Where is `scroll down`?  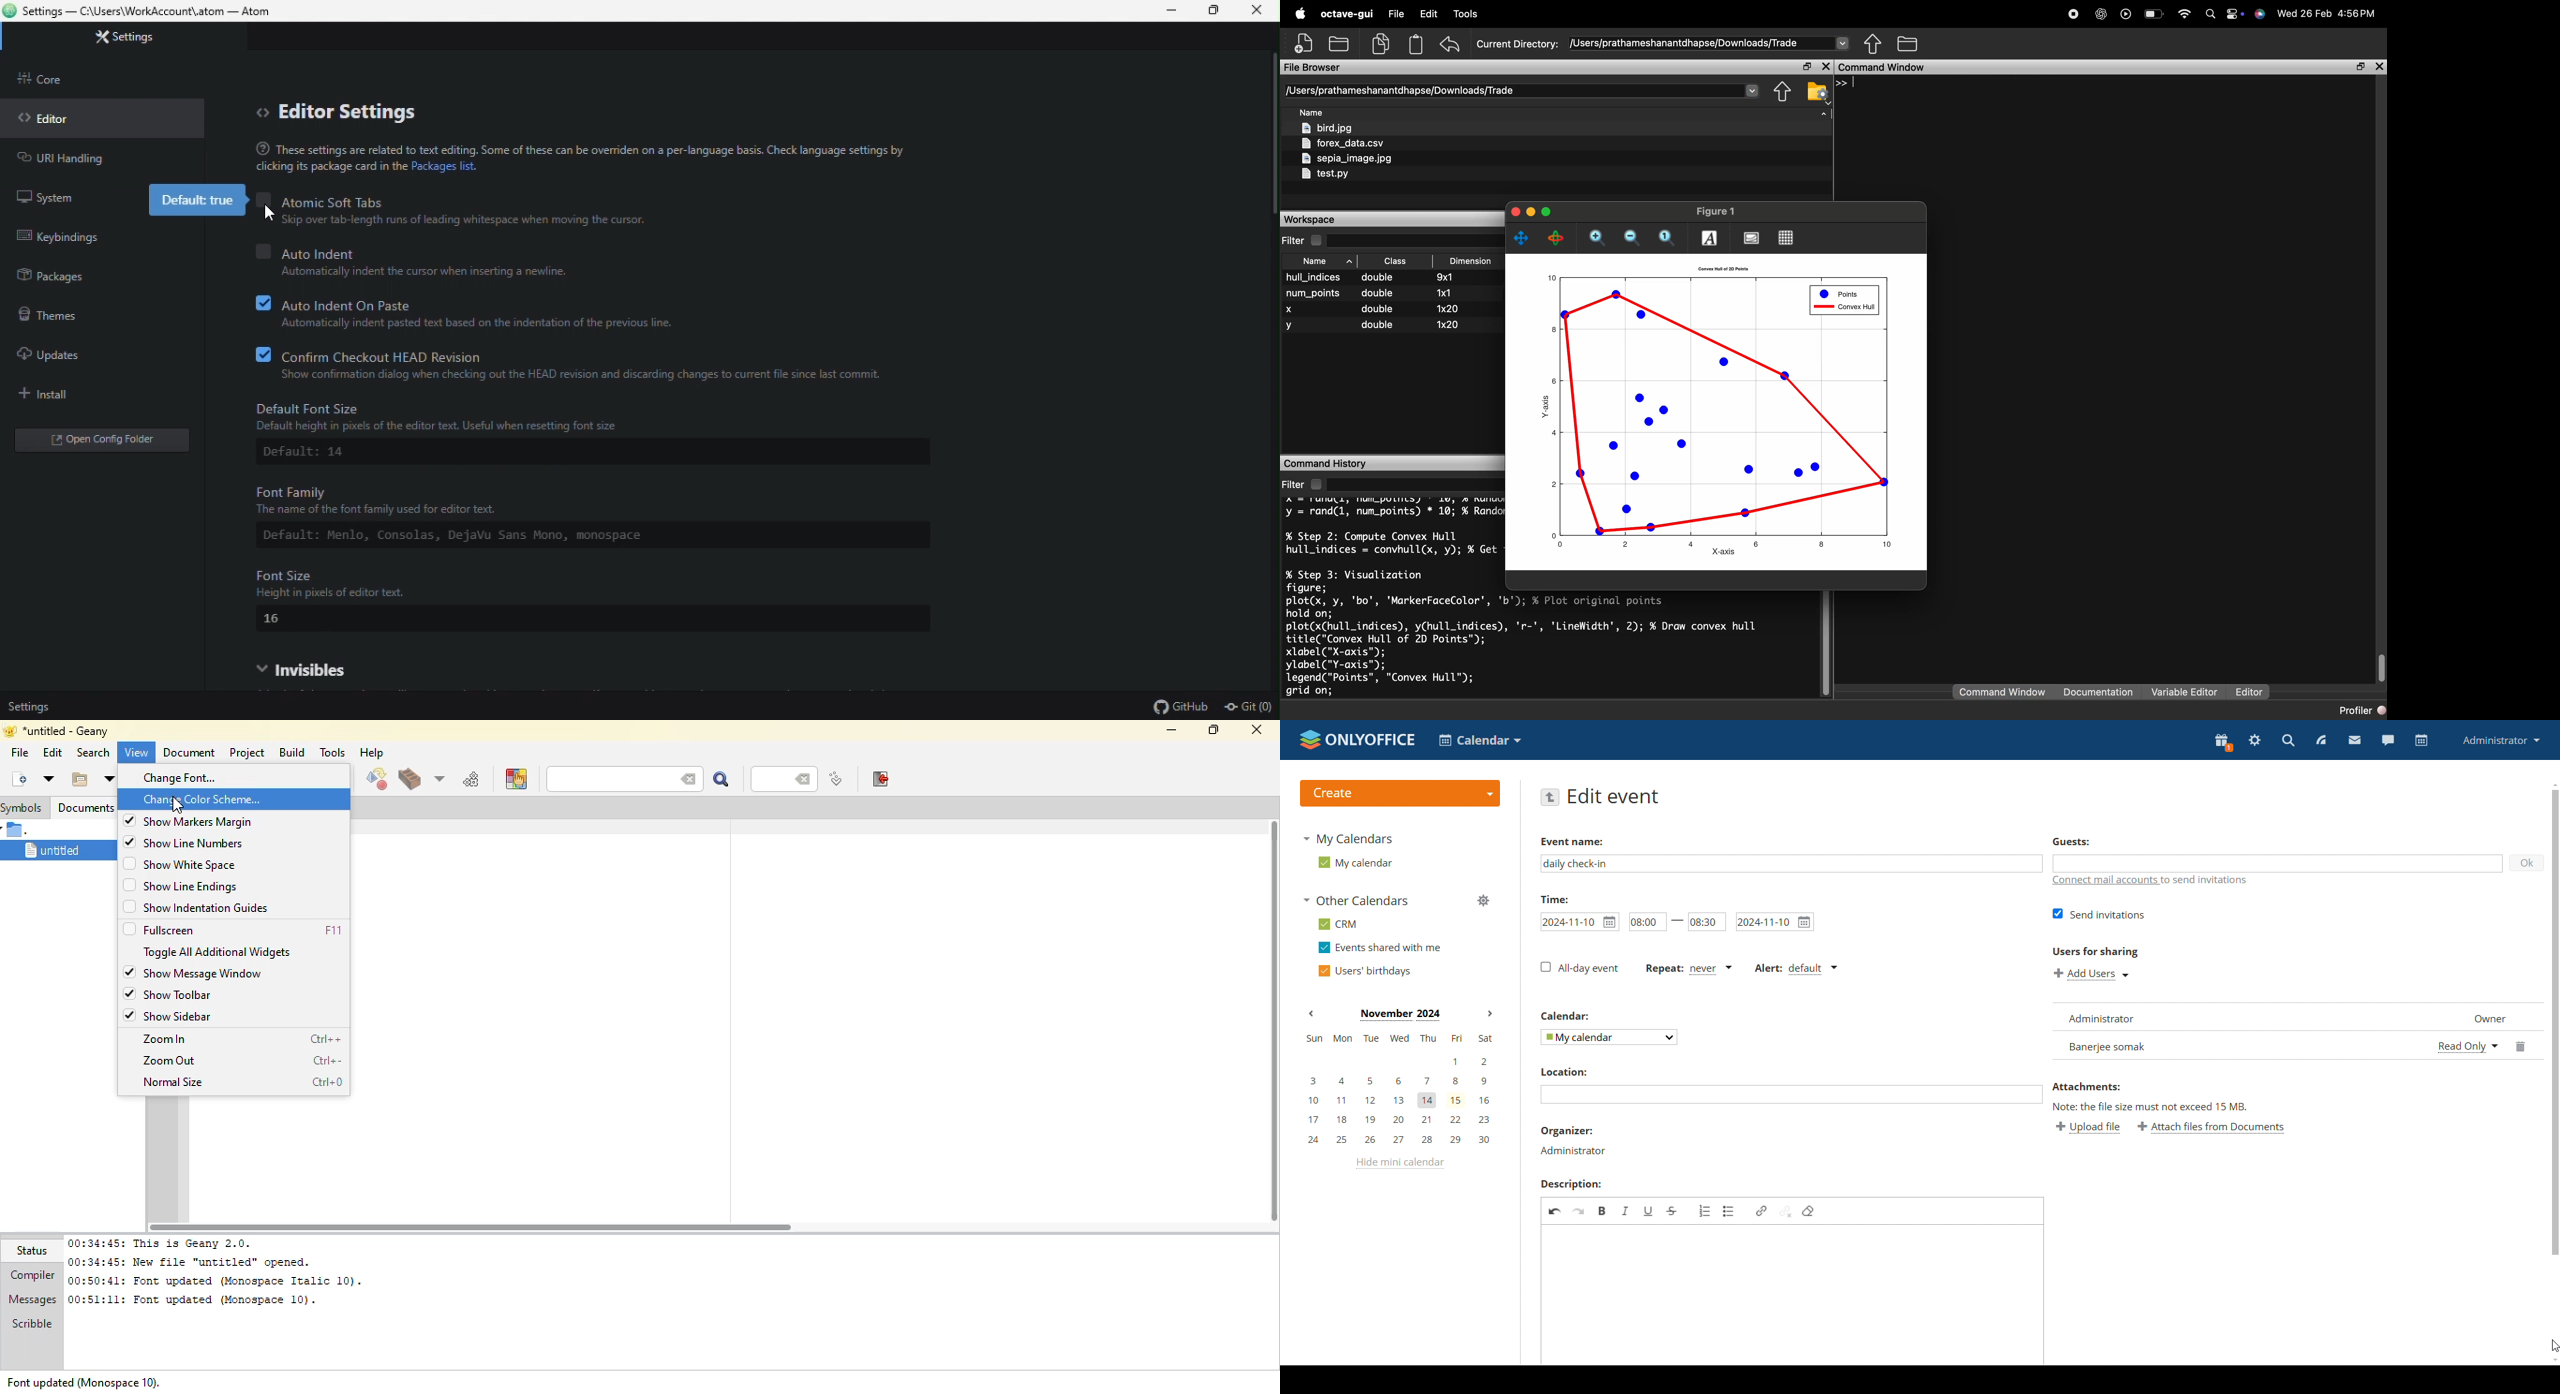 scroll down is located at coordinates (2552, 1360).